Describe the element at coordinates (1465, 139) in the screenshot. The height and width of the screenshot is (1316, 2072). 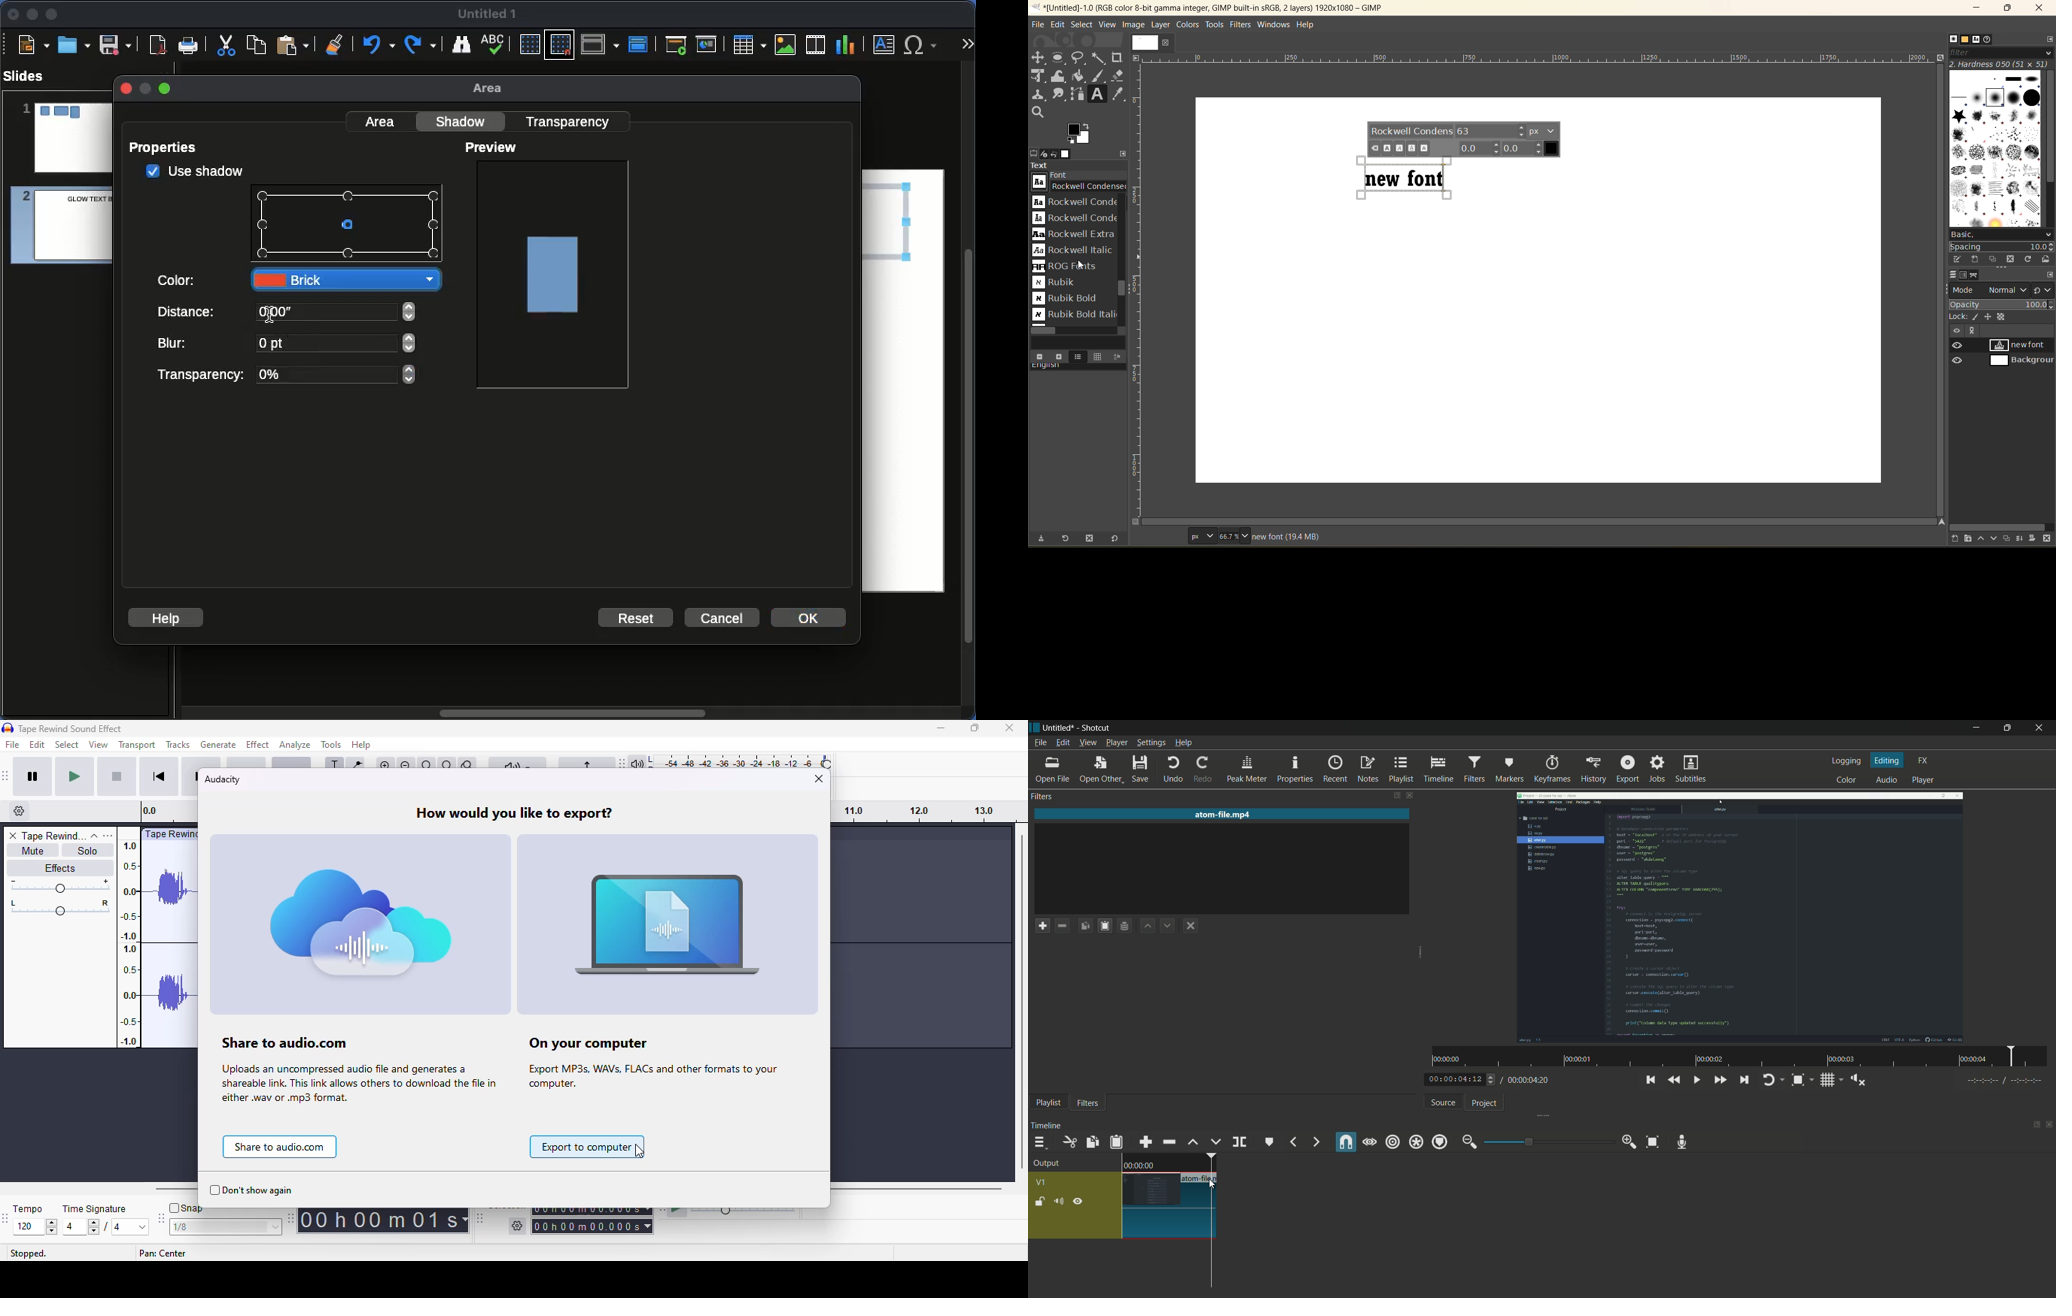
I see `text font options` at that location.